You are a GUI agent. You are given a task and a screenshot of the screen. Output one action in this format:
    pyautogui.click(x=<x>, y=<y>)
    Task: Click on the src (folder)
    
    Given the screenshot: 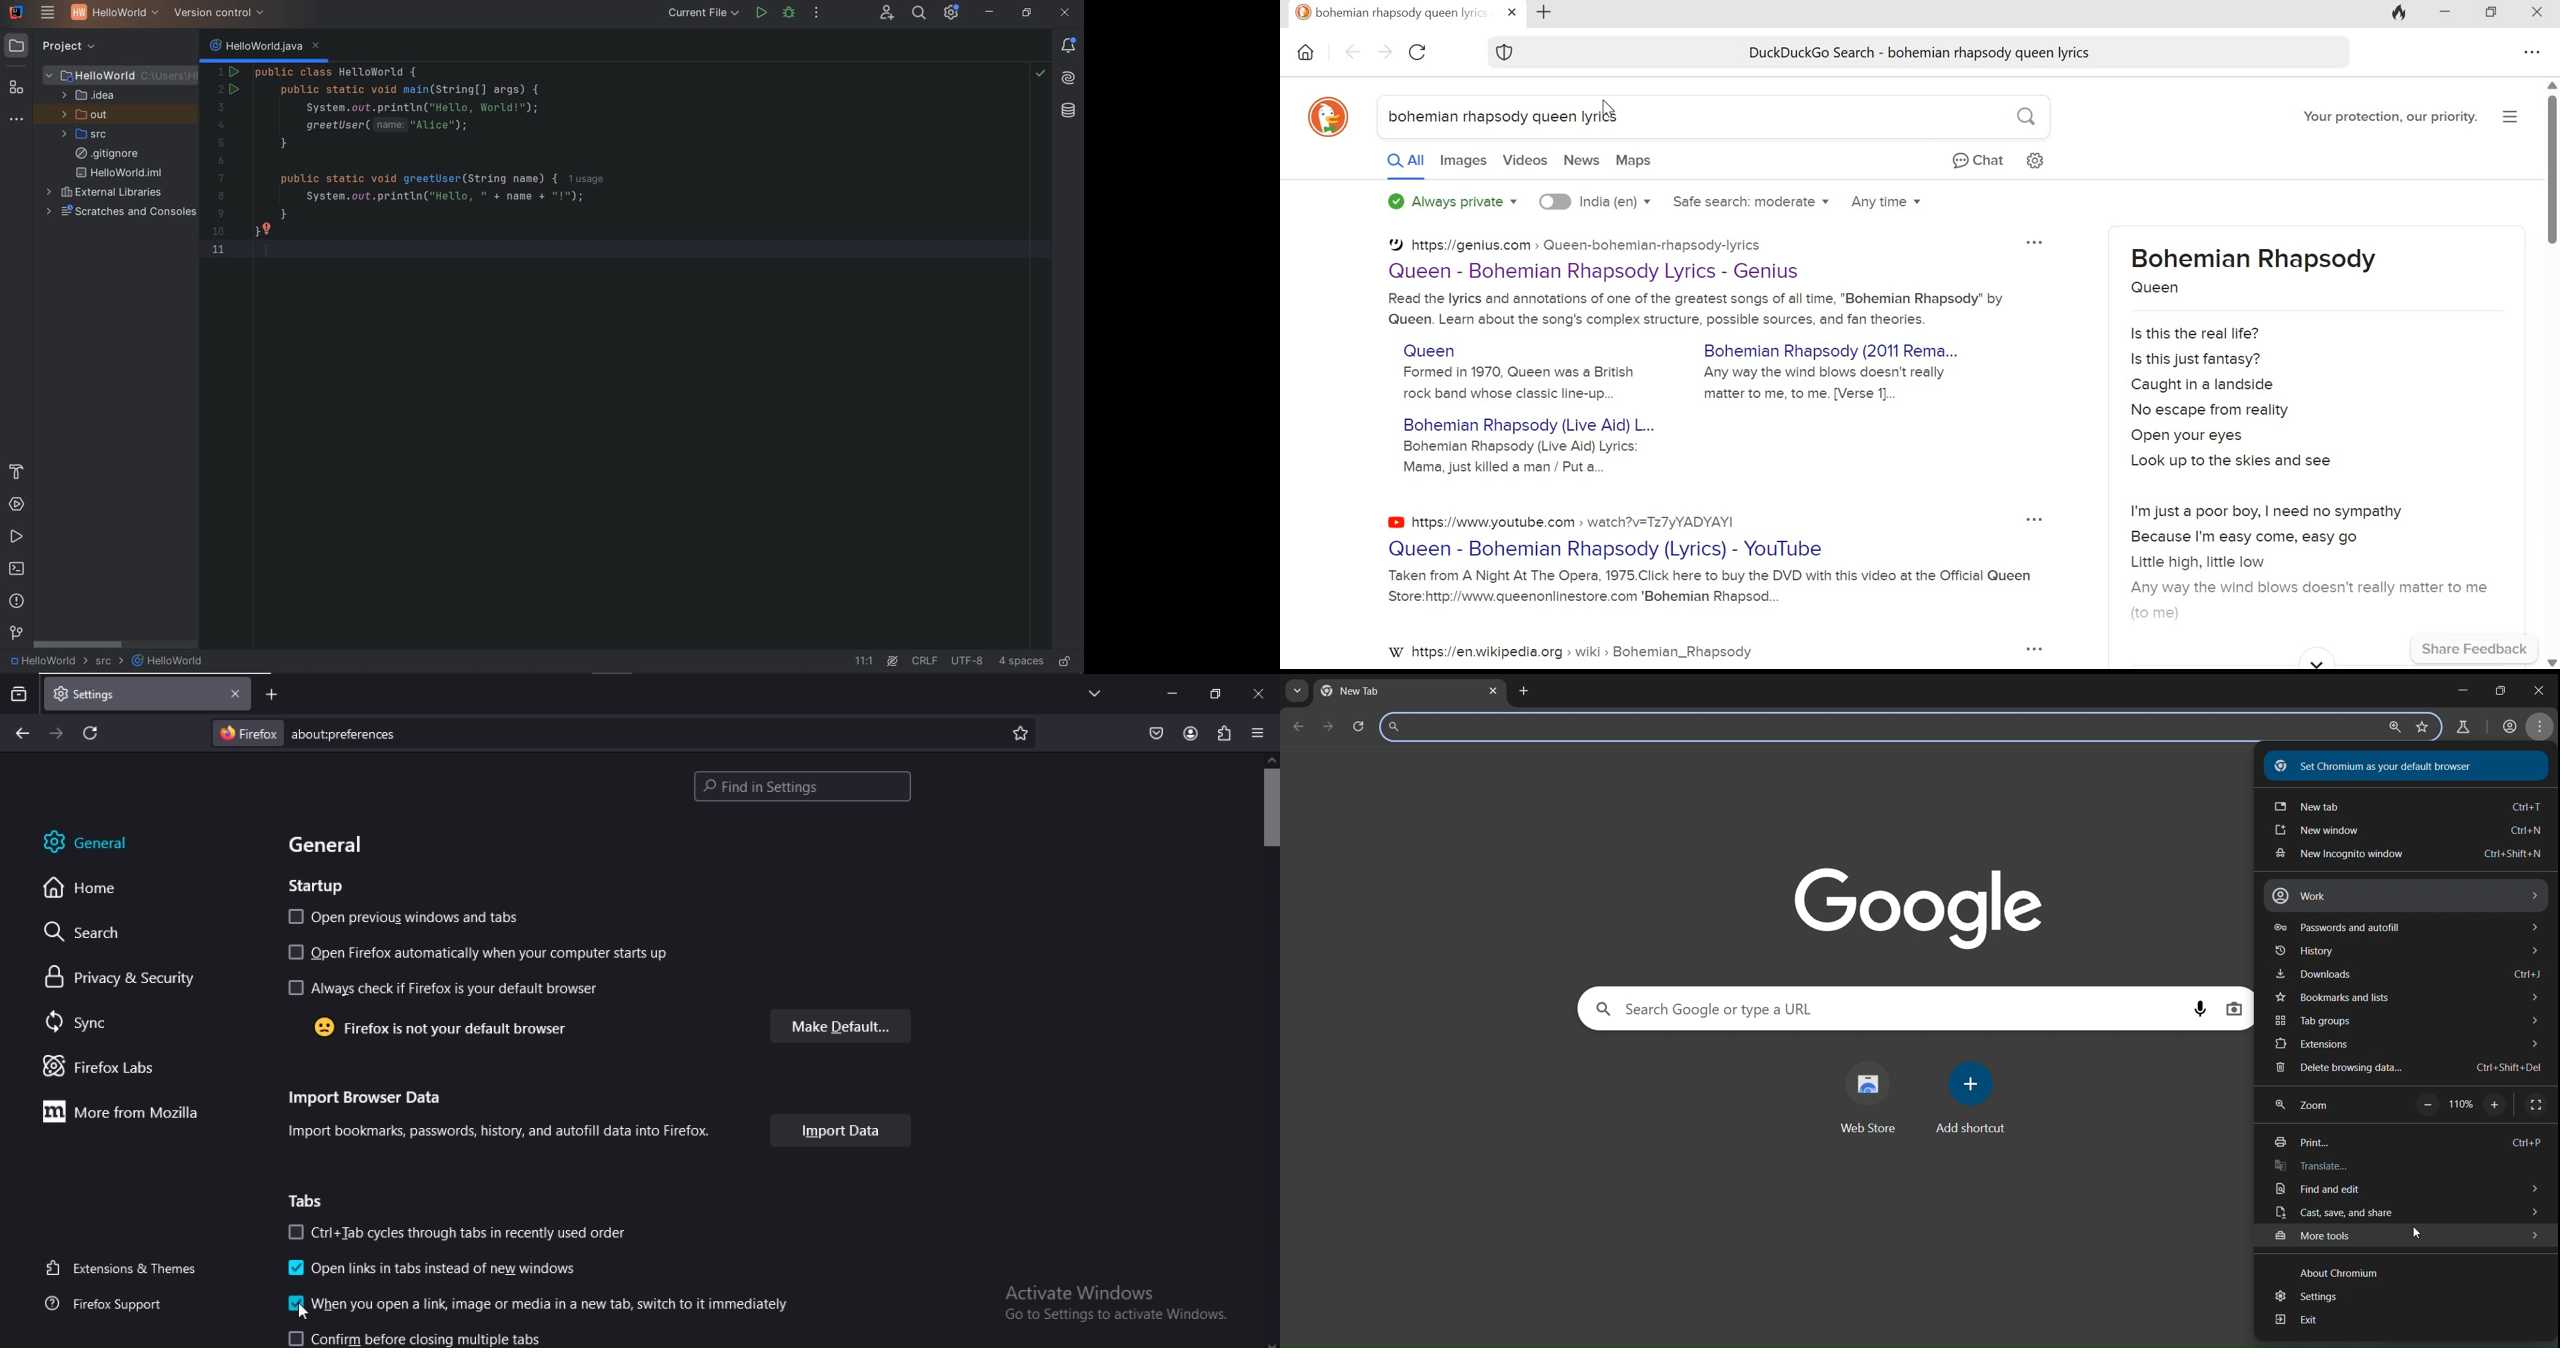 What is the action you would take?
    pyautogui.click(x=86, y=134)
    